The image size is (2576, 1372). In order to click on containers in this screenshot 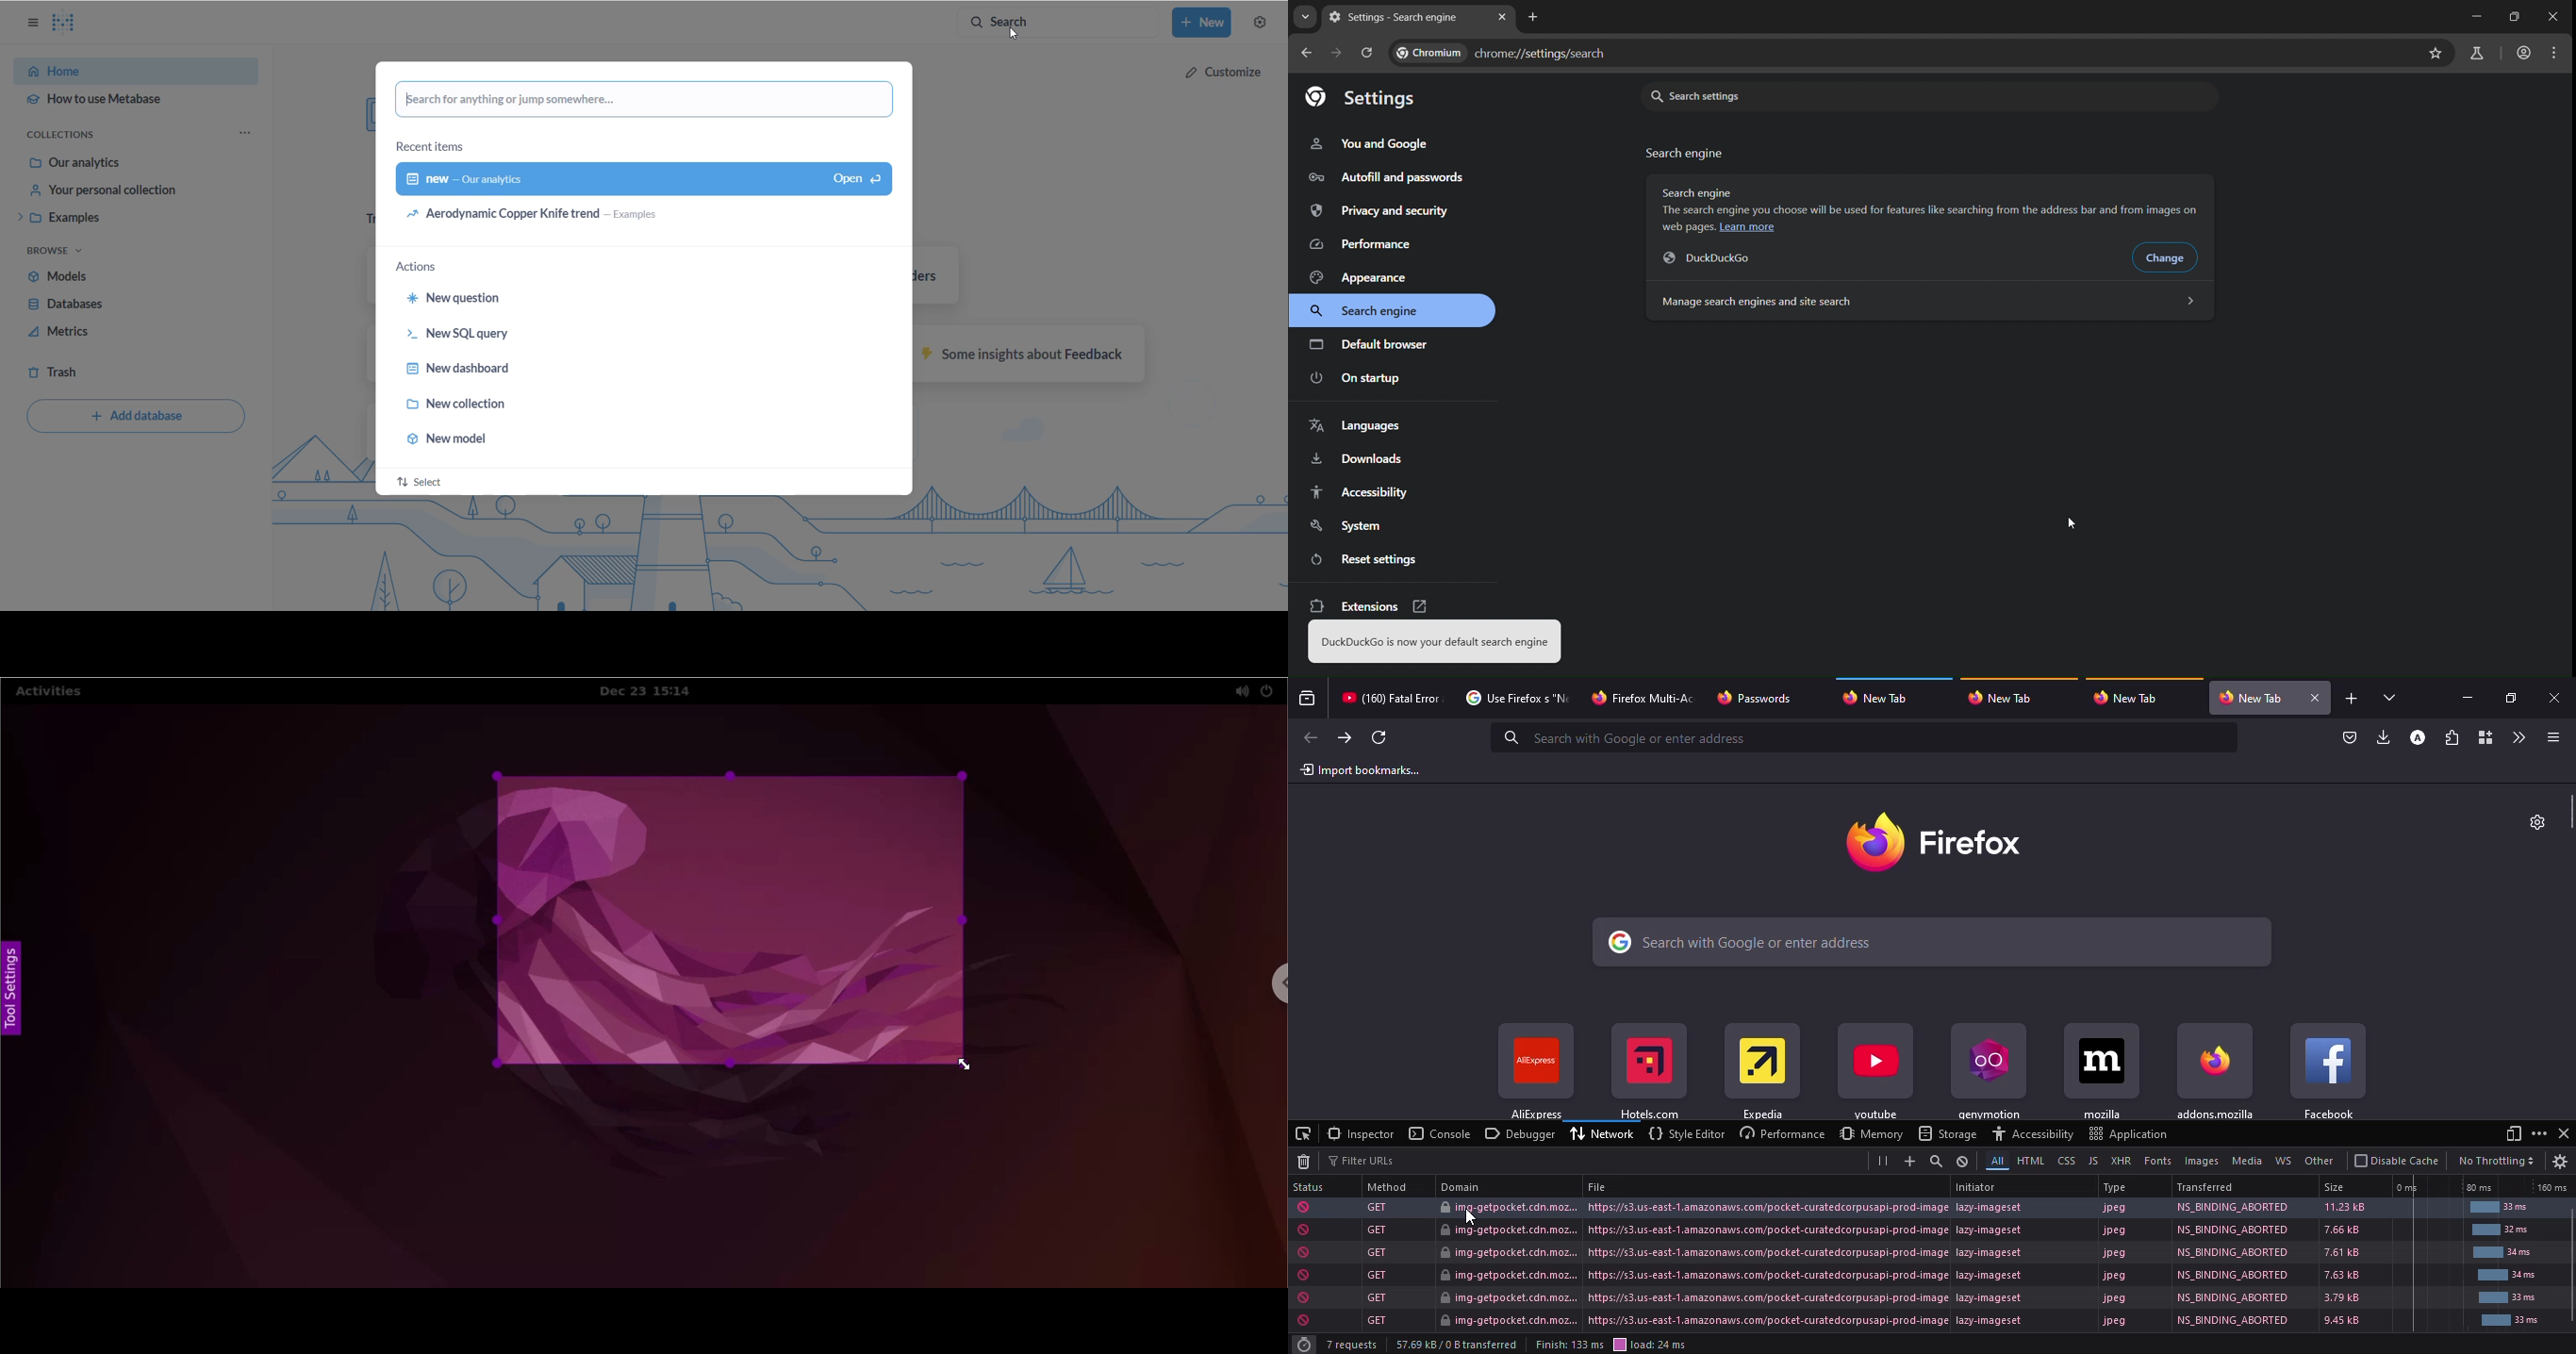, I will do `click(2483, 736)`.